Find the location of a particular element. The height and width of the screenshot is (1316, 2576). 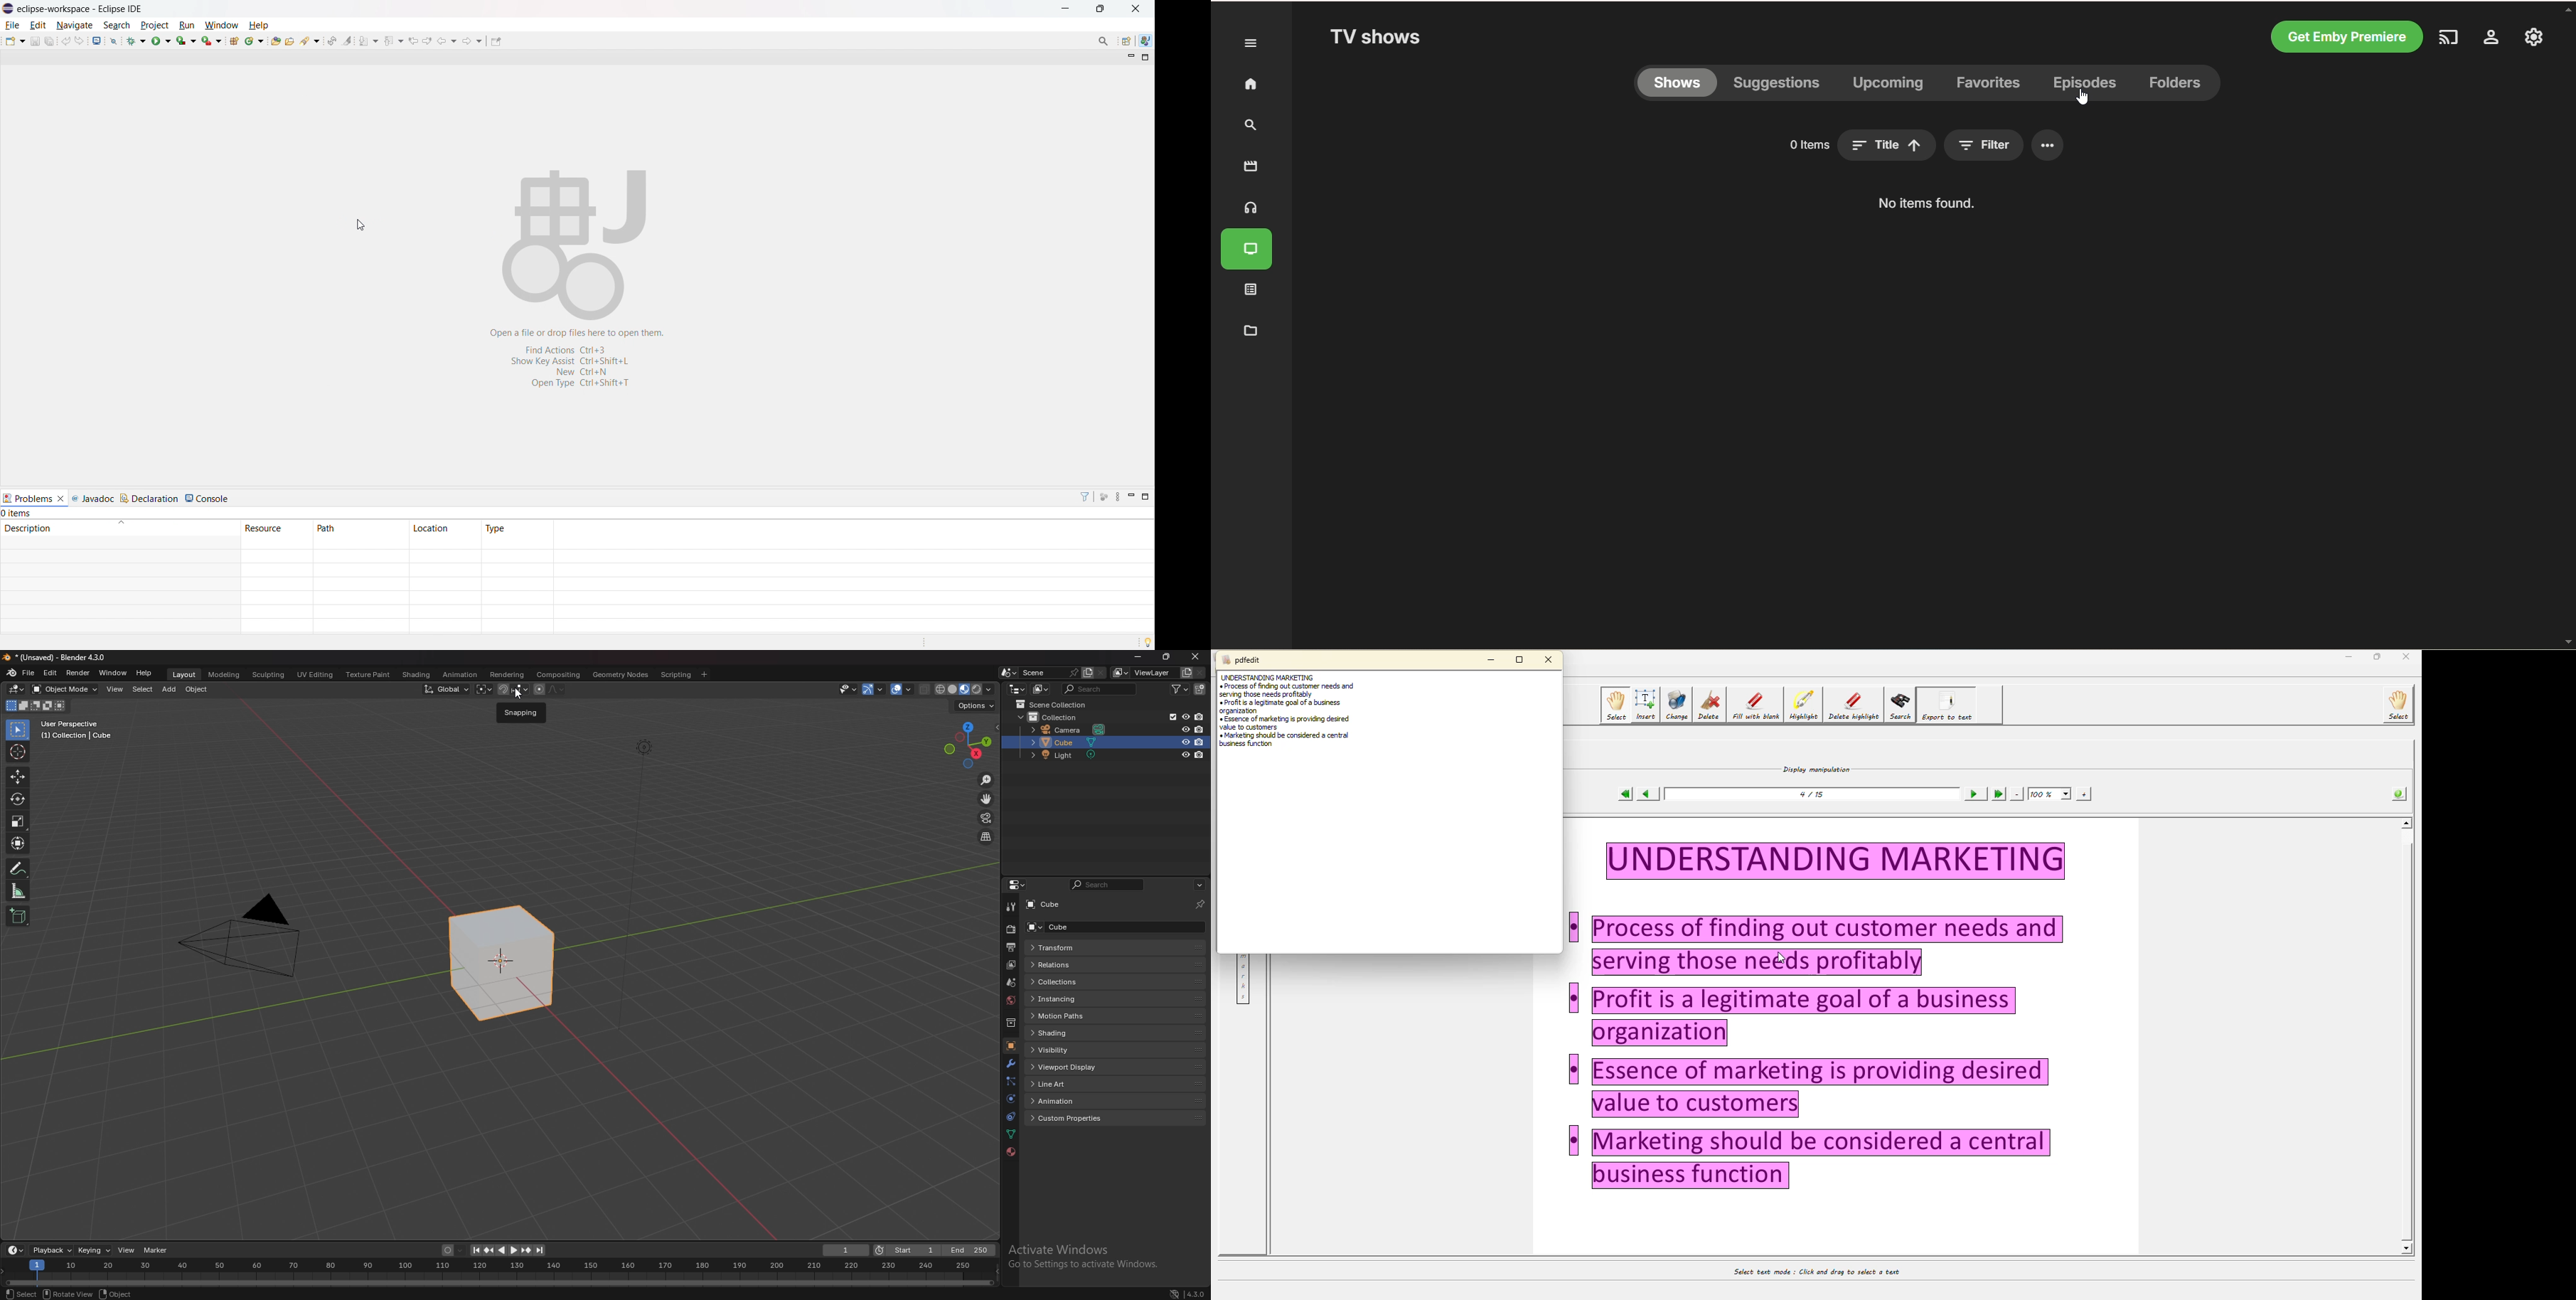

render is located at coordinates (1011, 929).